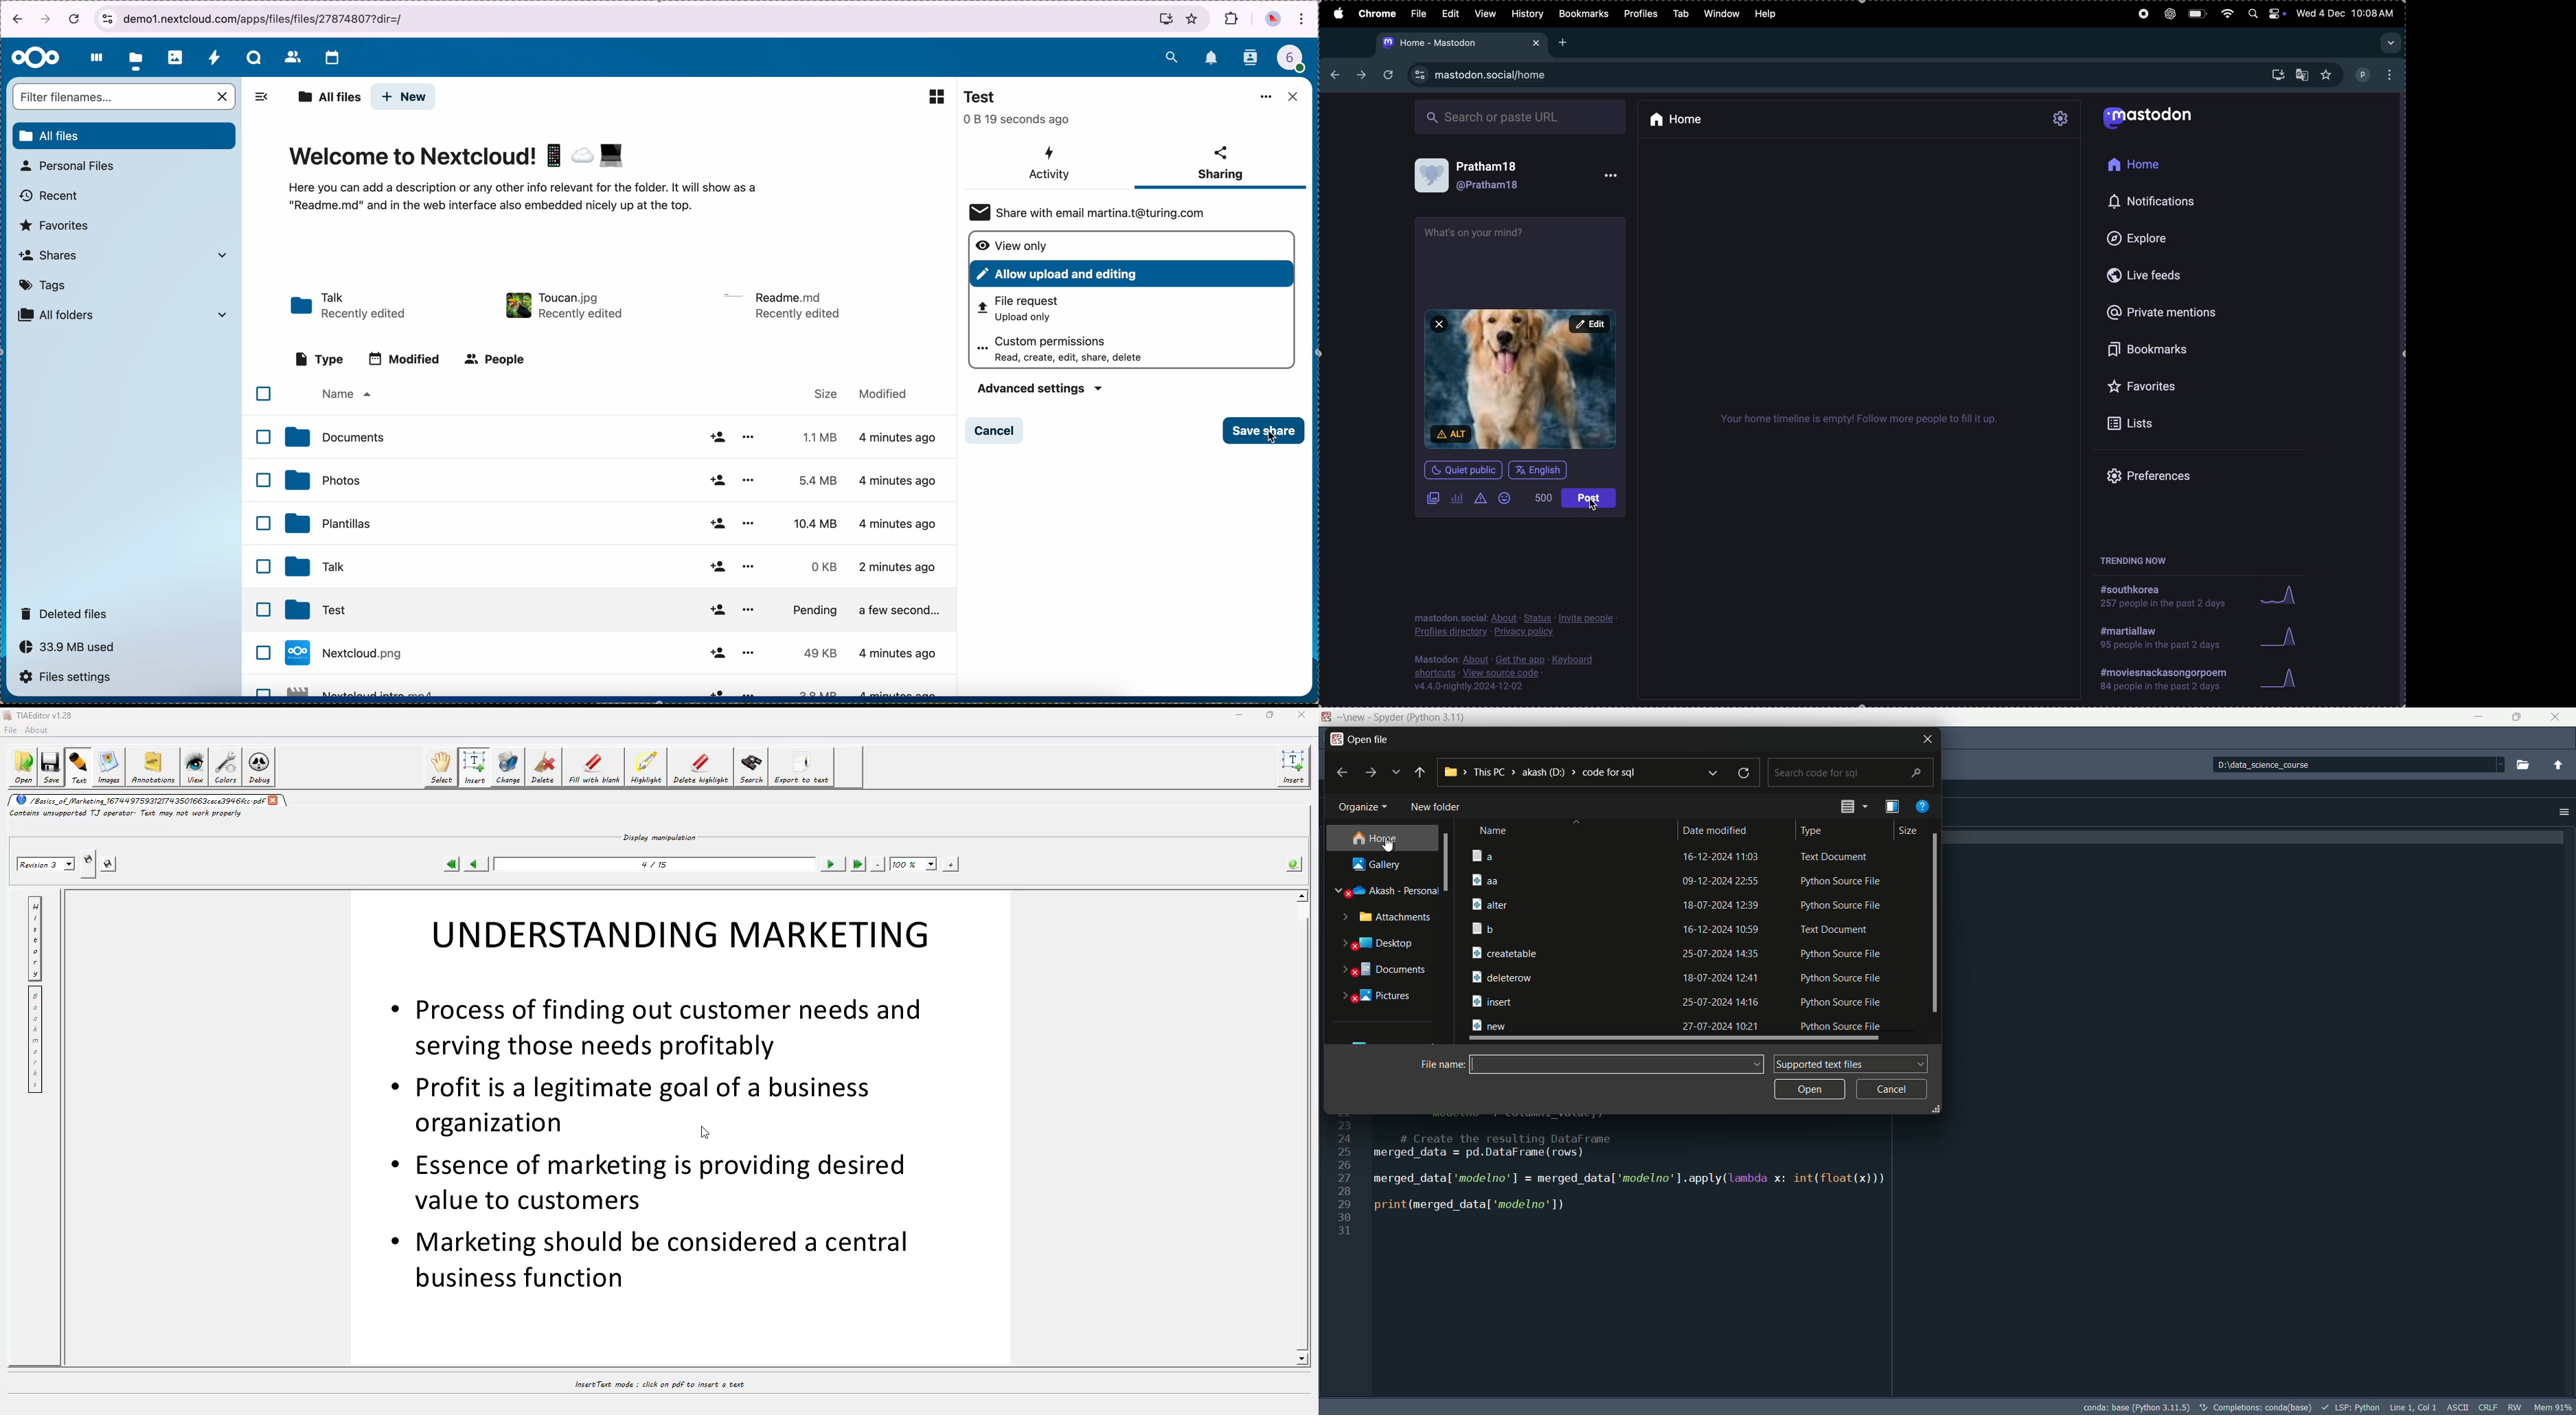 The image size is (2576, 1428). I want to click on change to parent directory, so click(2558, 765).